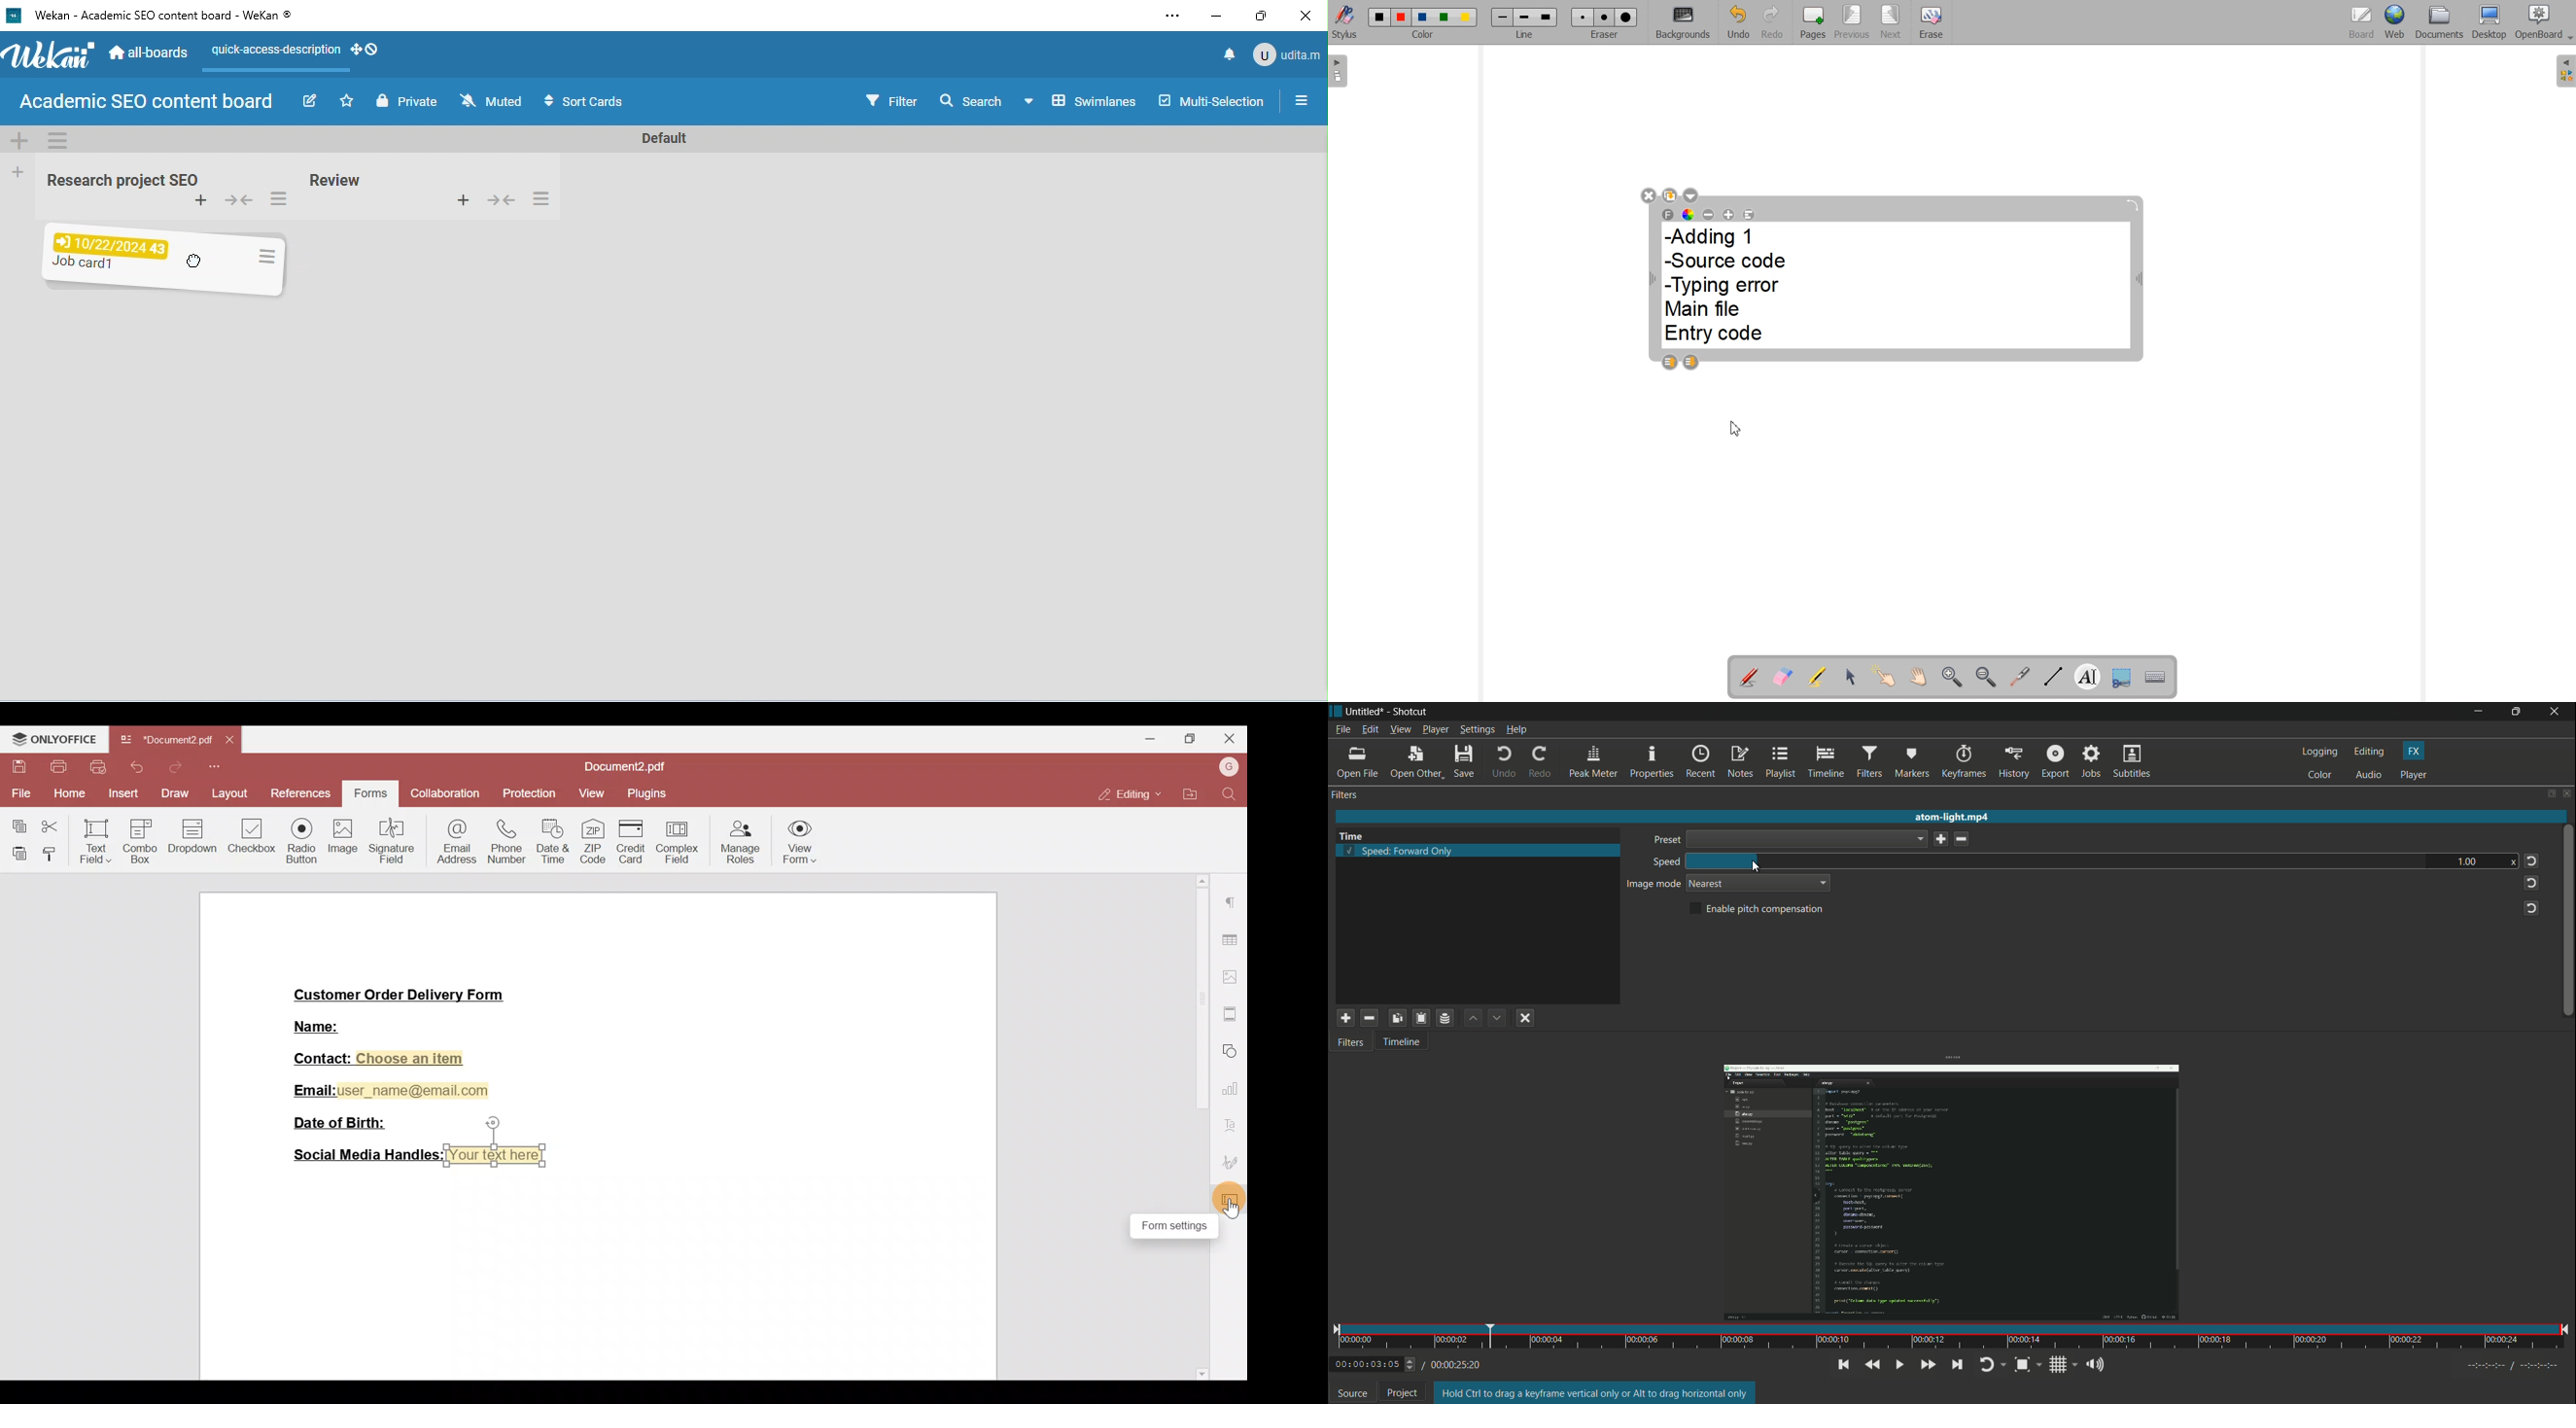  I want to click on player, so click(2414, 775).